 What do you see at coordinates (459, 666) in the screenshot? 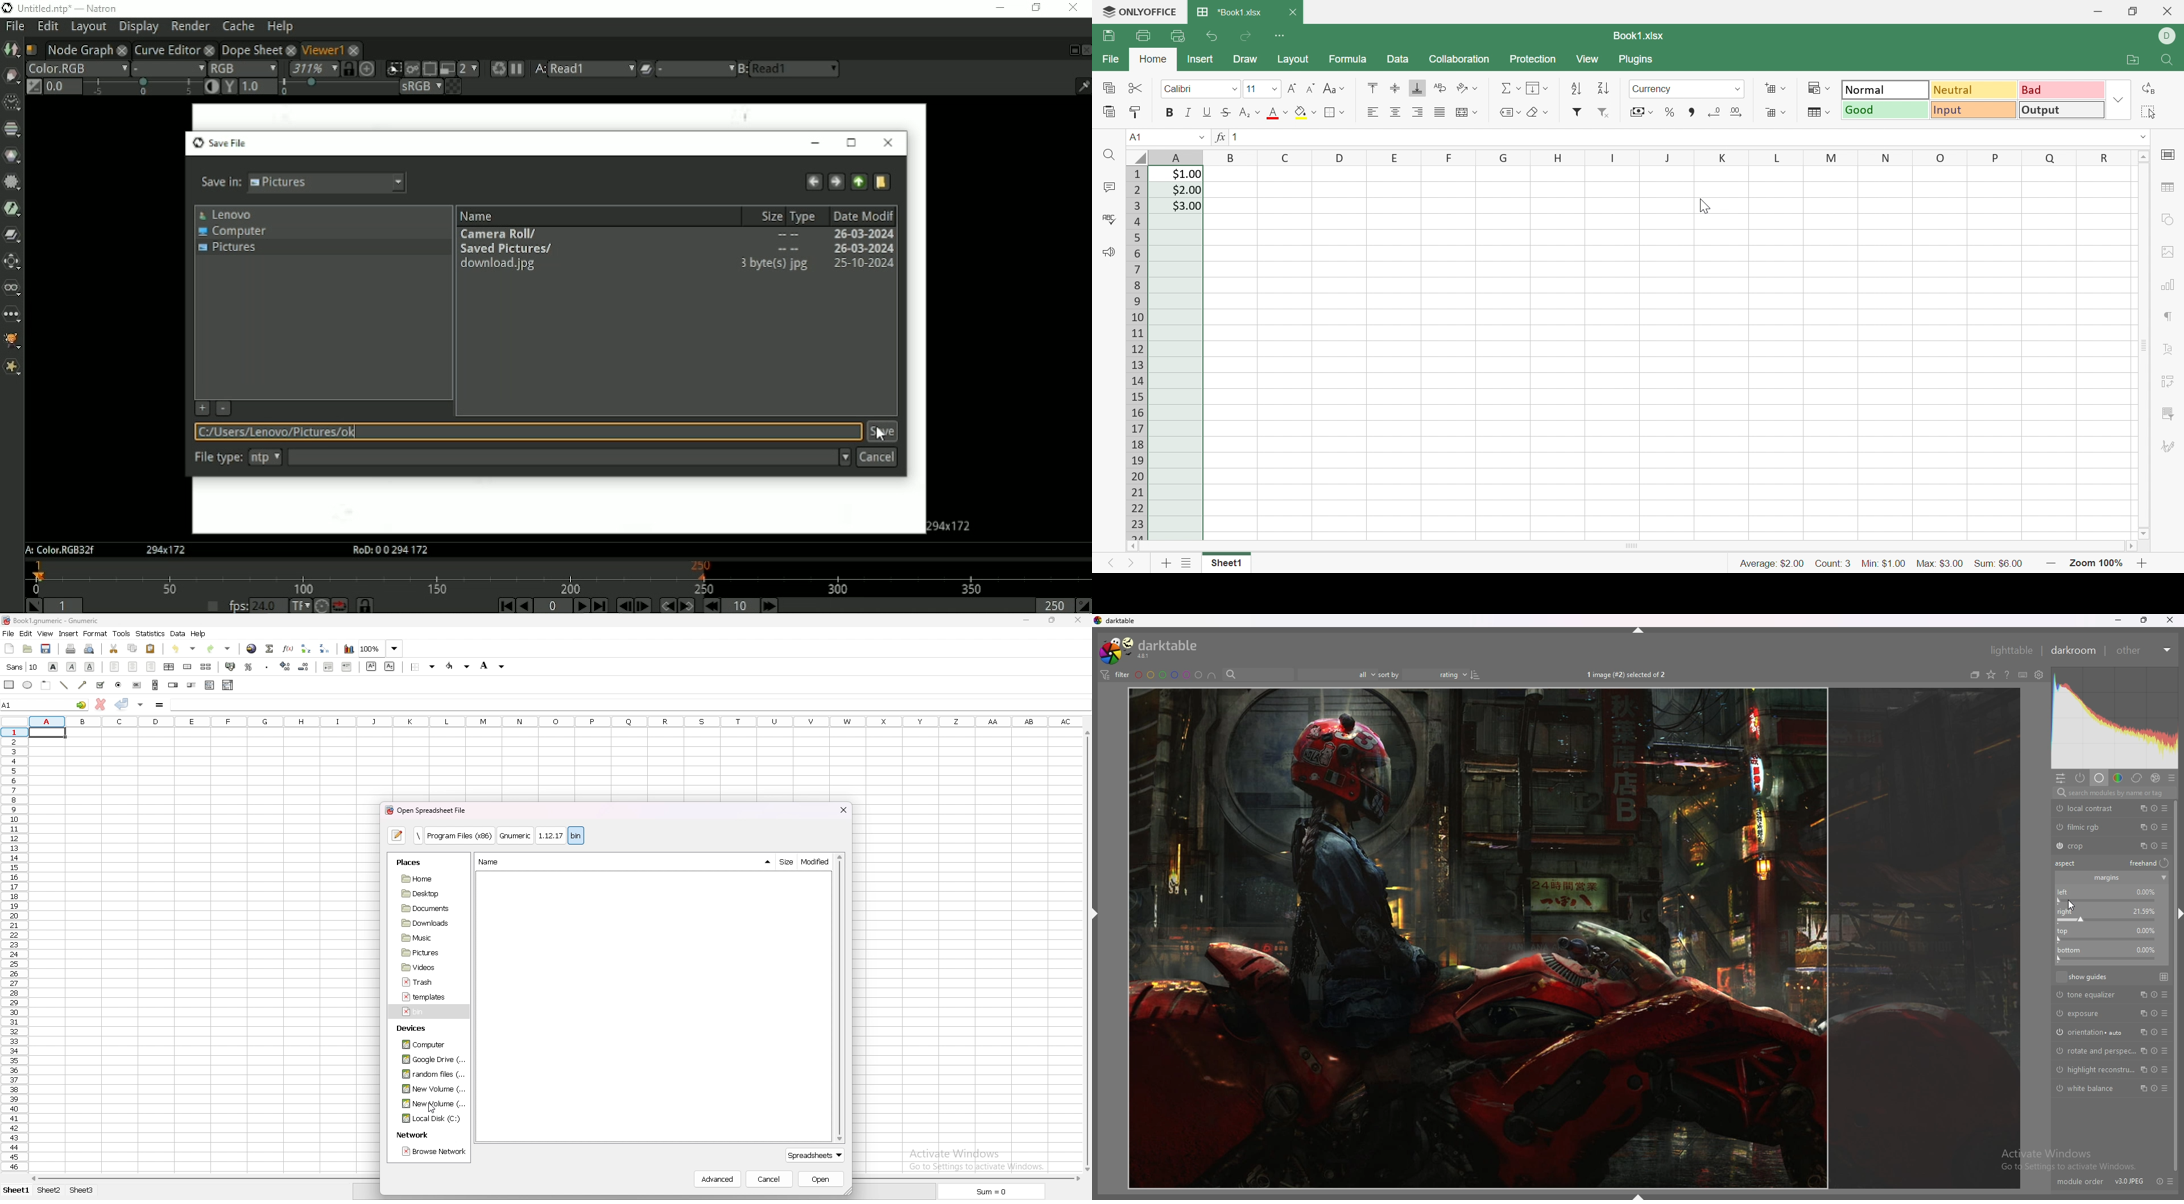
I see `foreground` at bounding box center [459, 666].